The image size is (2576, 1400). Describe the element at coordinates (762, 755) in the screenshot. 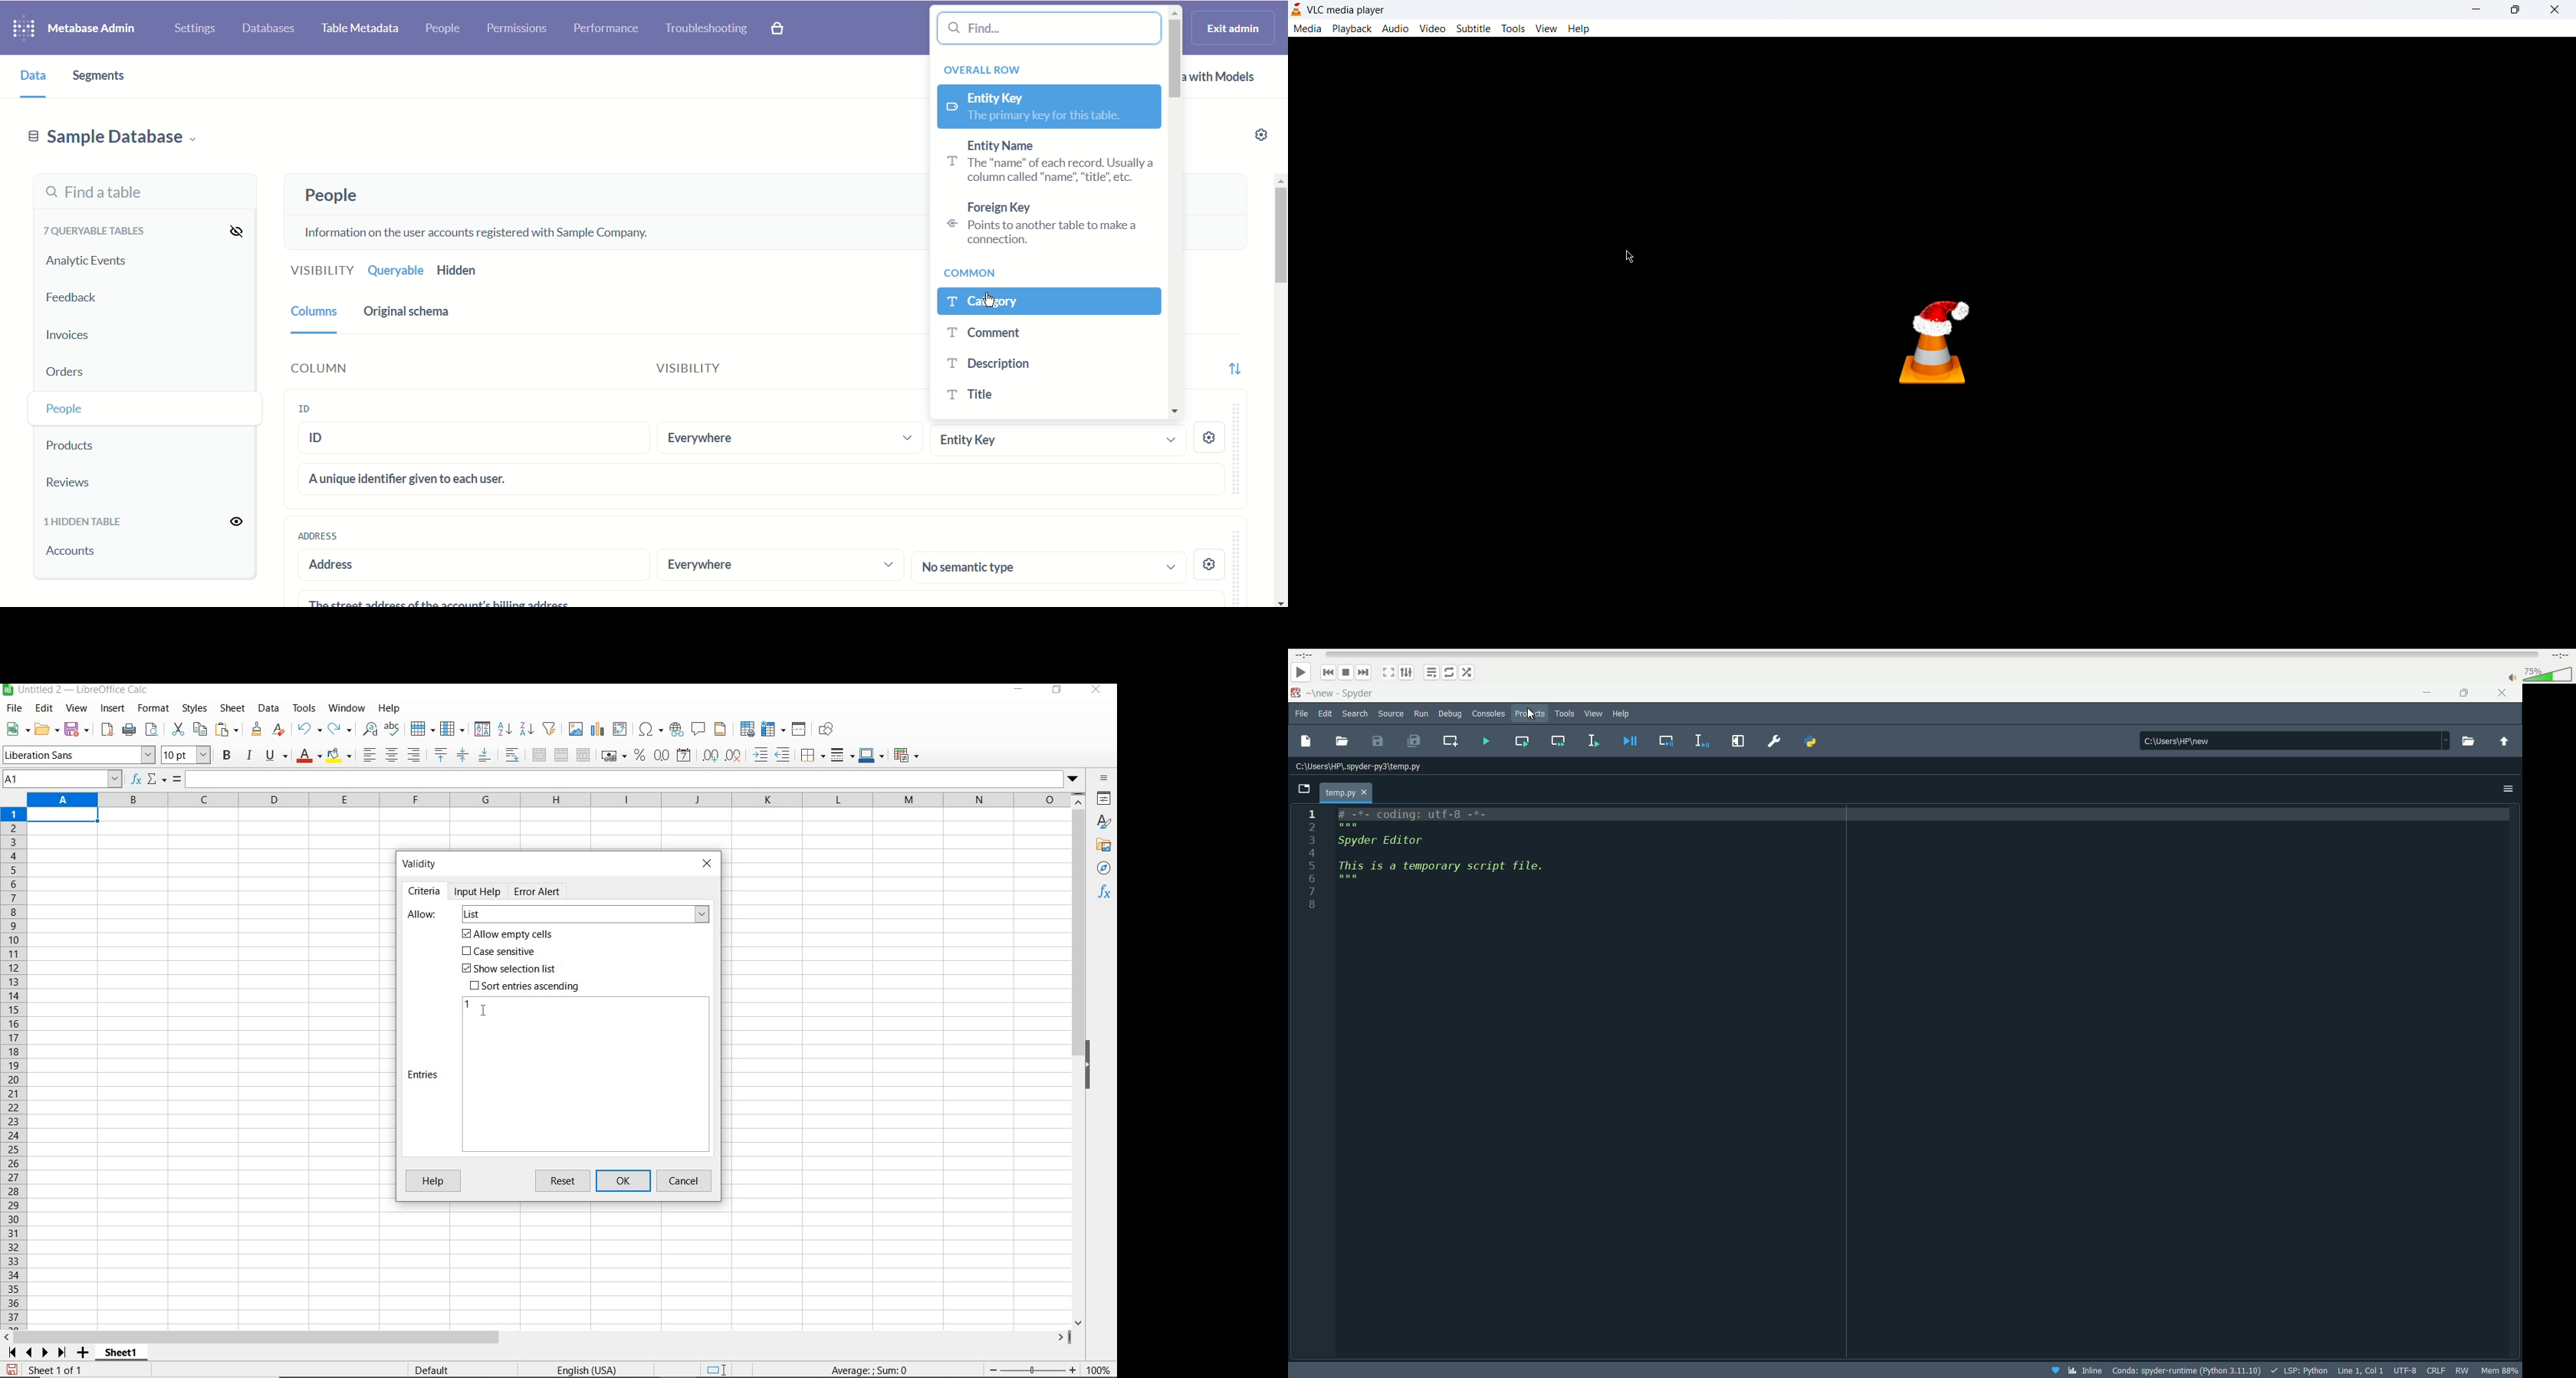

I see `increase indent` at that location.